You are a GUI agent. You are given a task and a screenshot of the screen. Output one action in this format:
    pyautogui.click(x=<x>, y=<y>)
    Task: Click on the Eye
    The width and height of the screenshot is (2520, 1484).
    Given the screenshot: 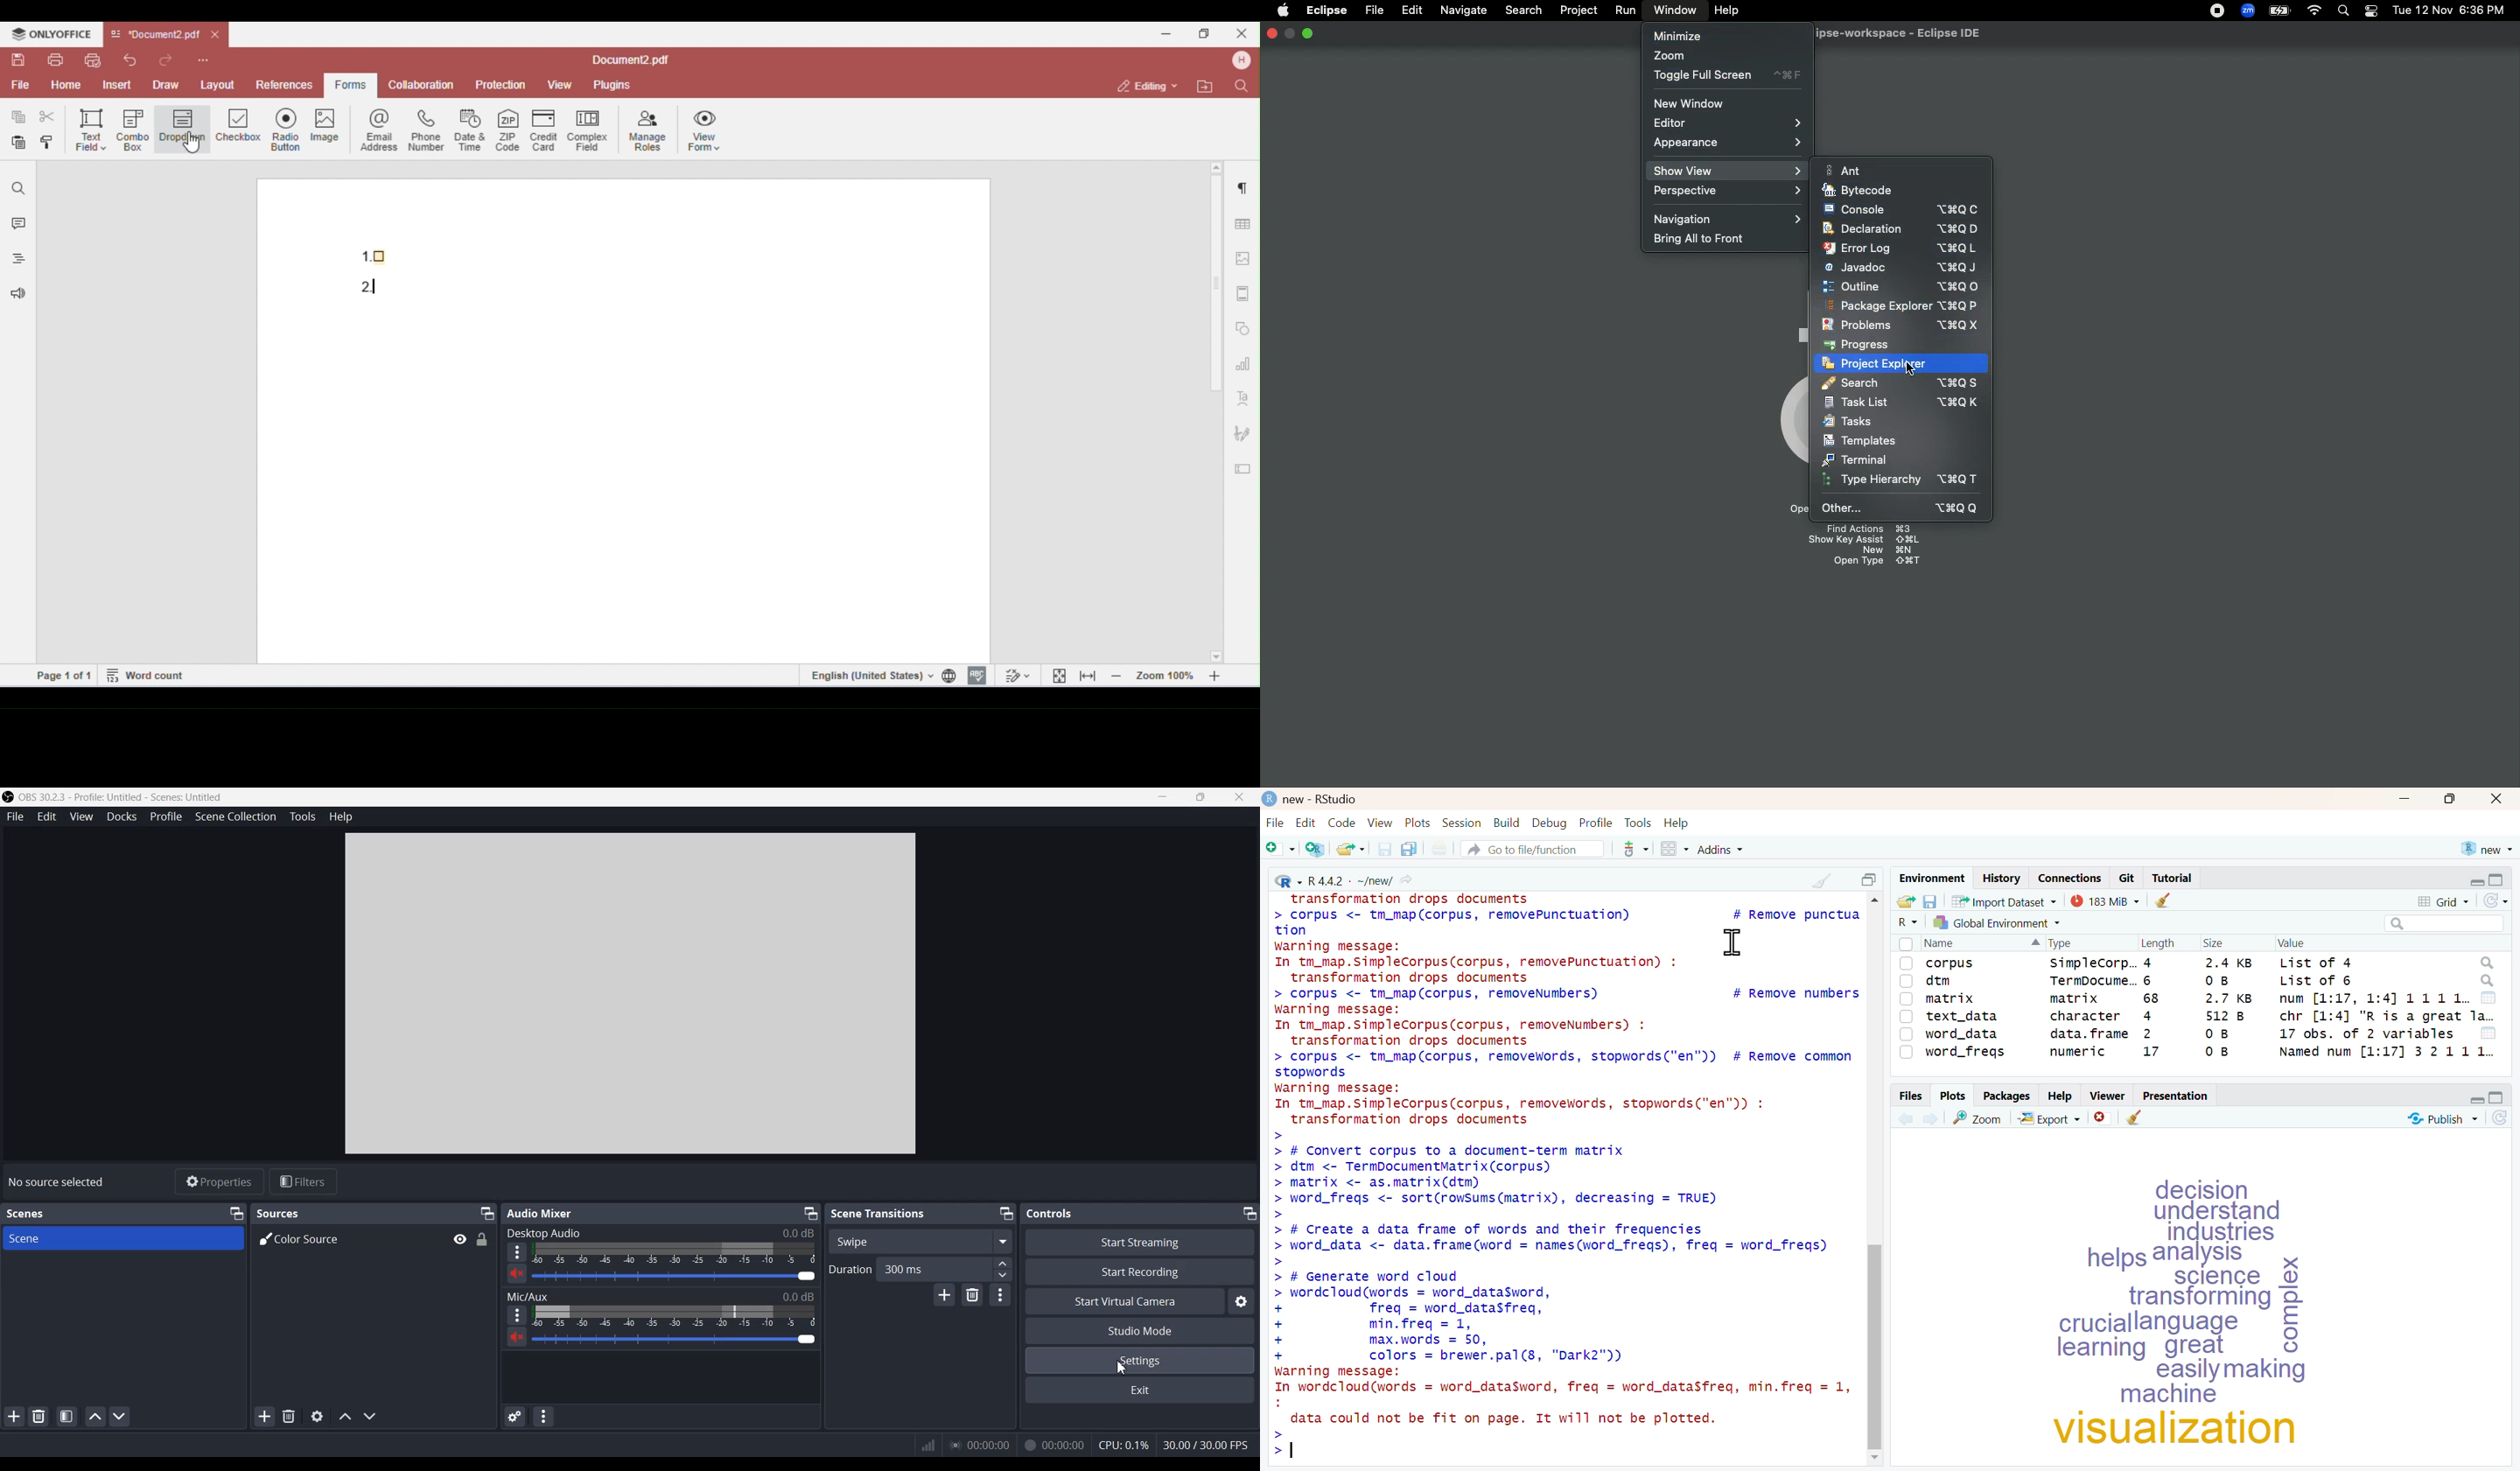 What is the action you would take?
    pyautogui.click(x=460, y=1238)
    